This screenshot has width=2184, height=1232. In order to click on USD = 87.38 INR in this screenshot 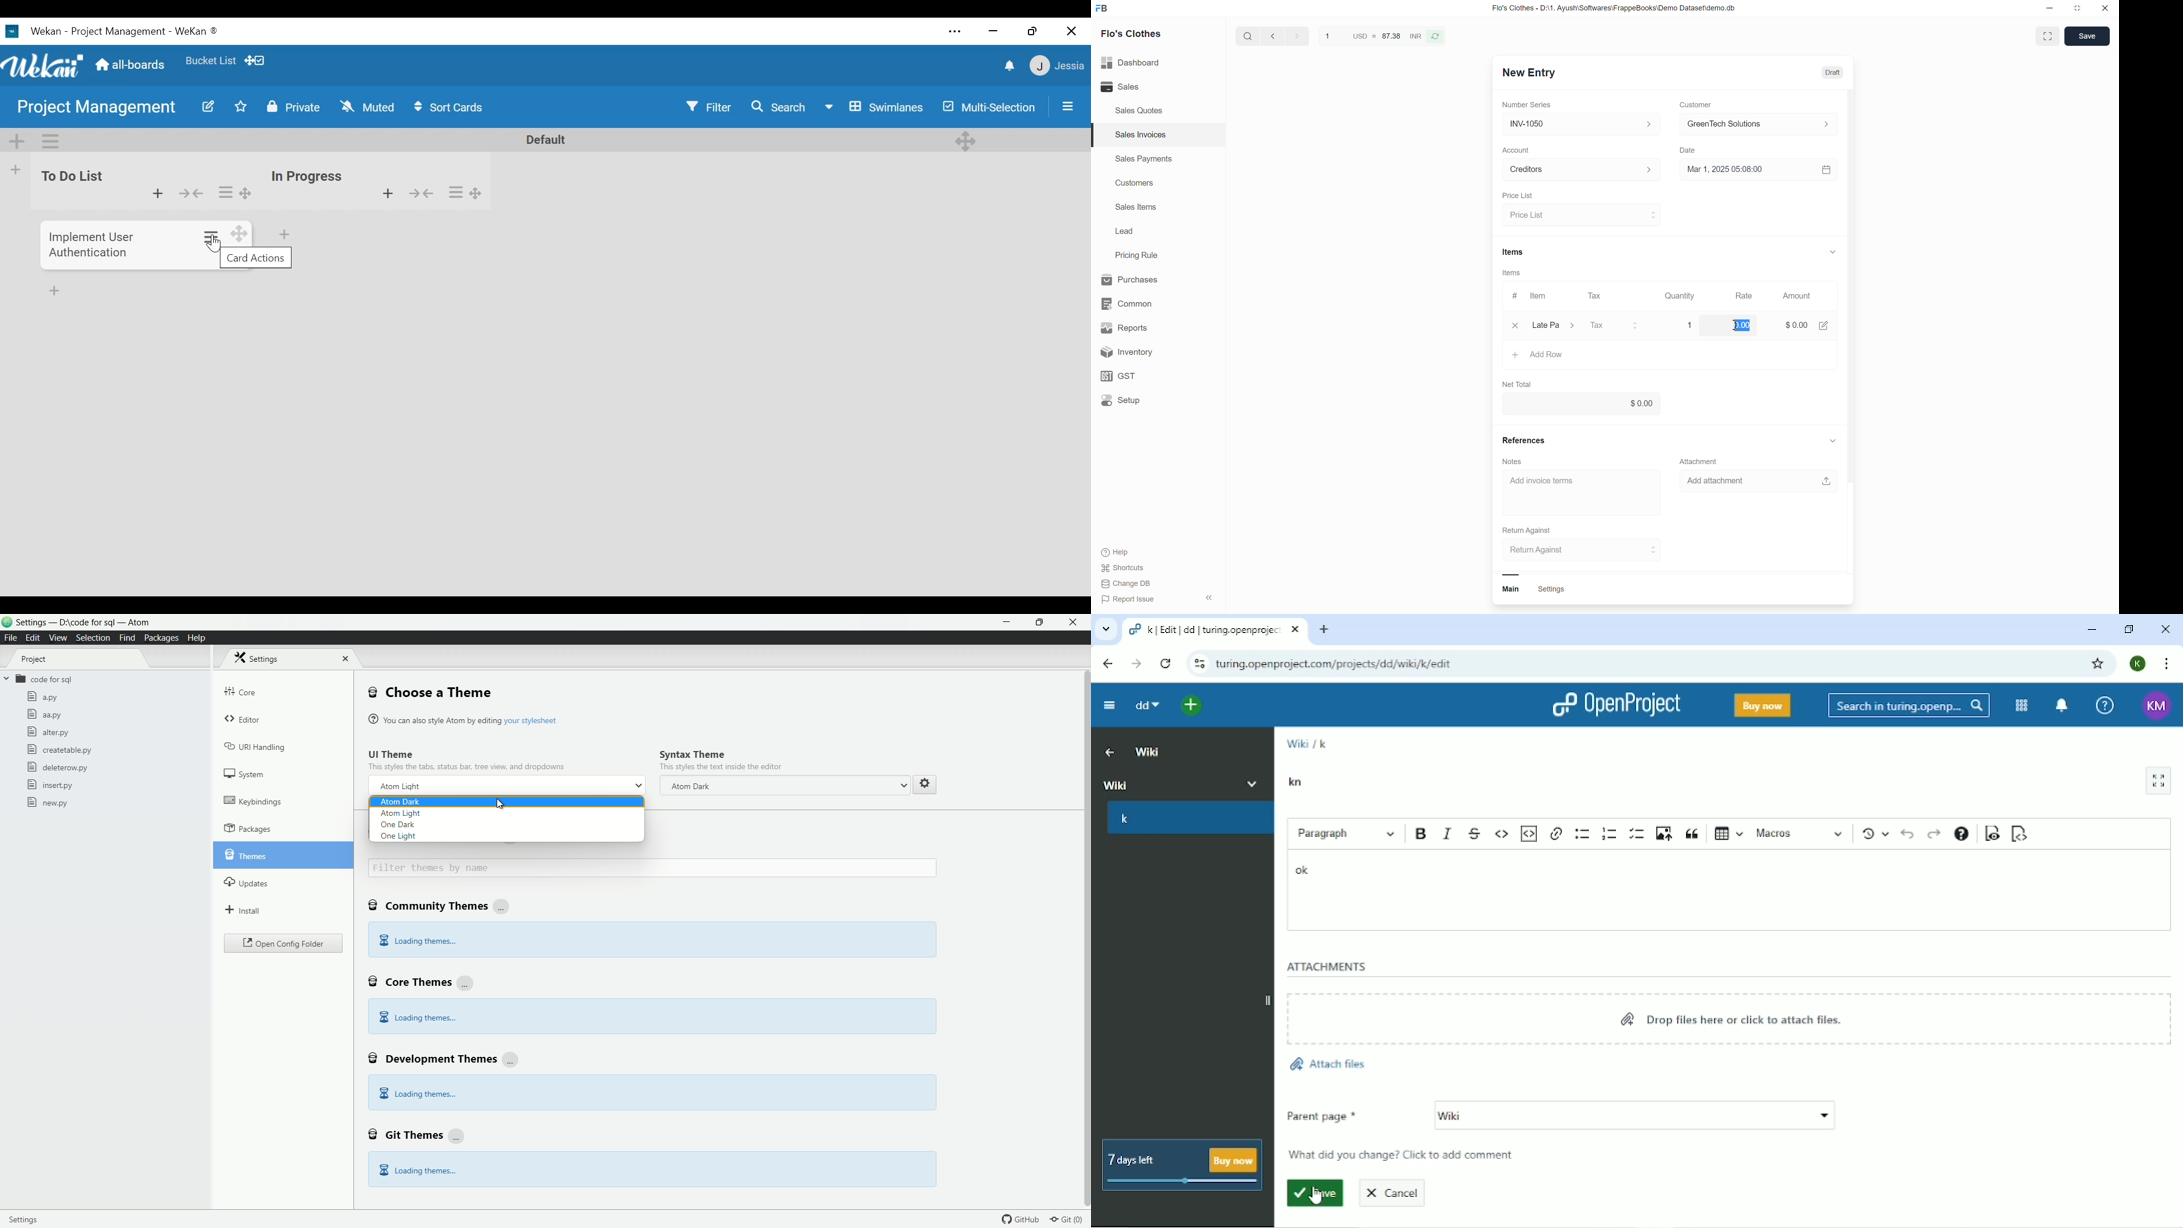, I will do `click(1370, 37)`.